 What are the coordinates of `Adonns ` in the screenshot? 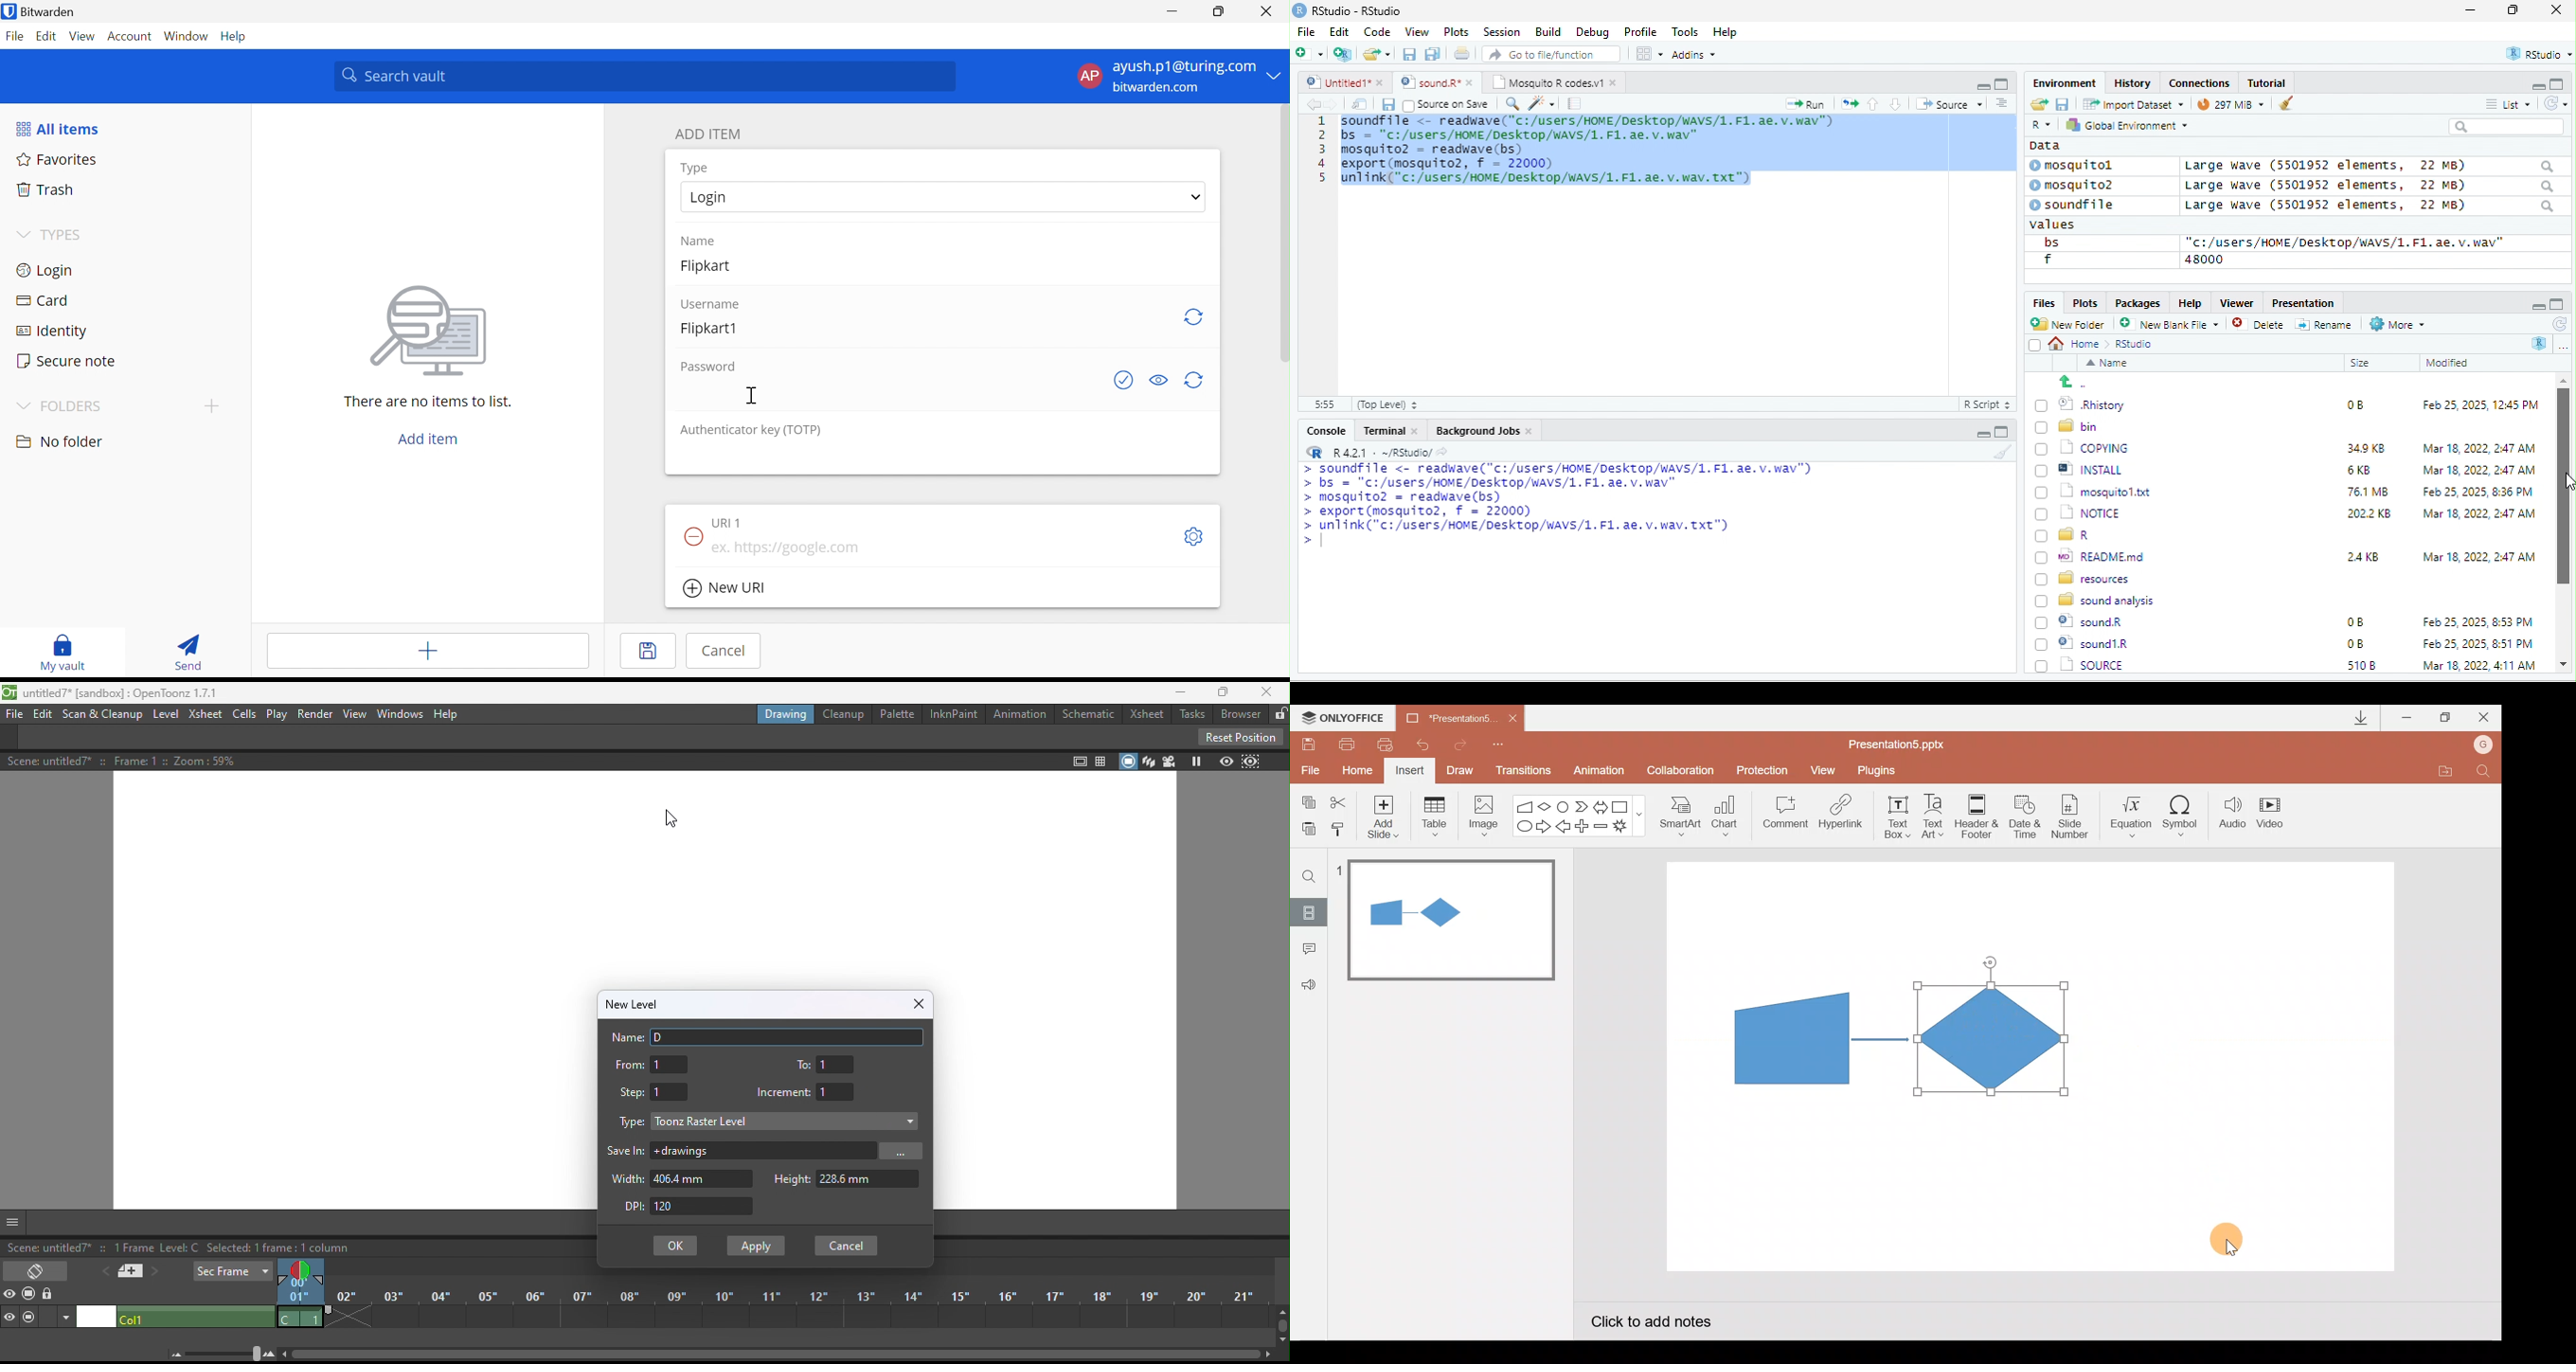 It's located at (1694, 58).